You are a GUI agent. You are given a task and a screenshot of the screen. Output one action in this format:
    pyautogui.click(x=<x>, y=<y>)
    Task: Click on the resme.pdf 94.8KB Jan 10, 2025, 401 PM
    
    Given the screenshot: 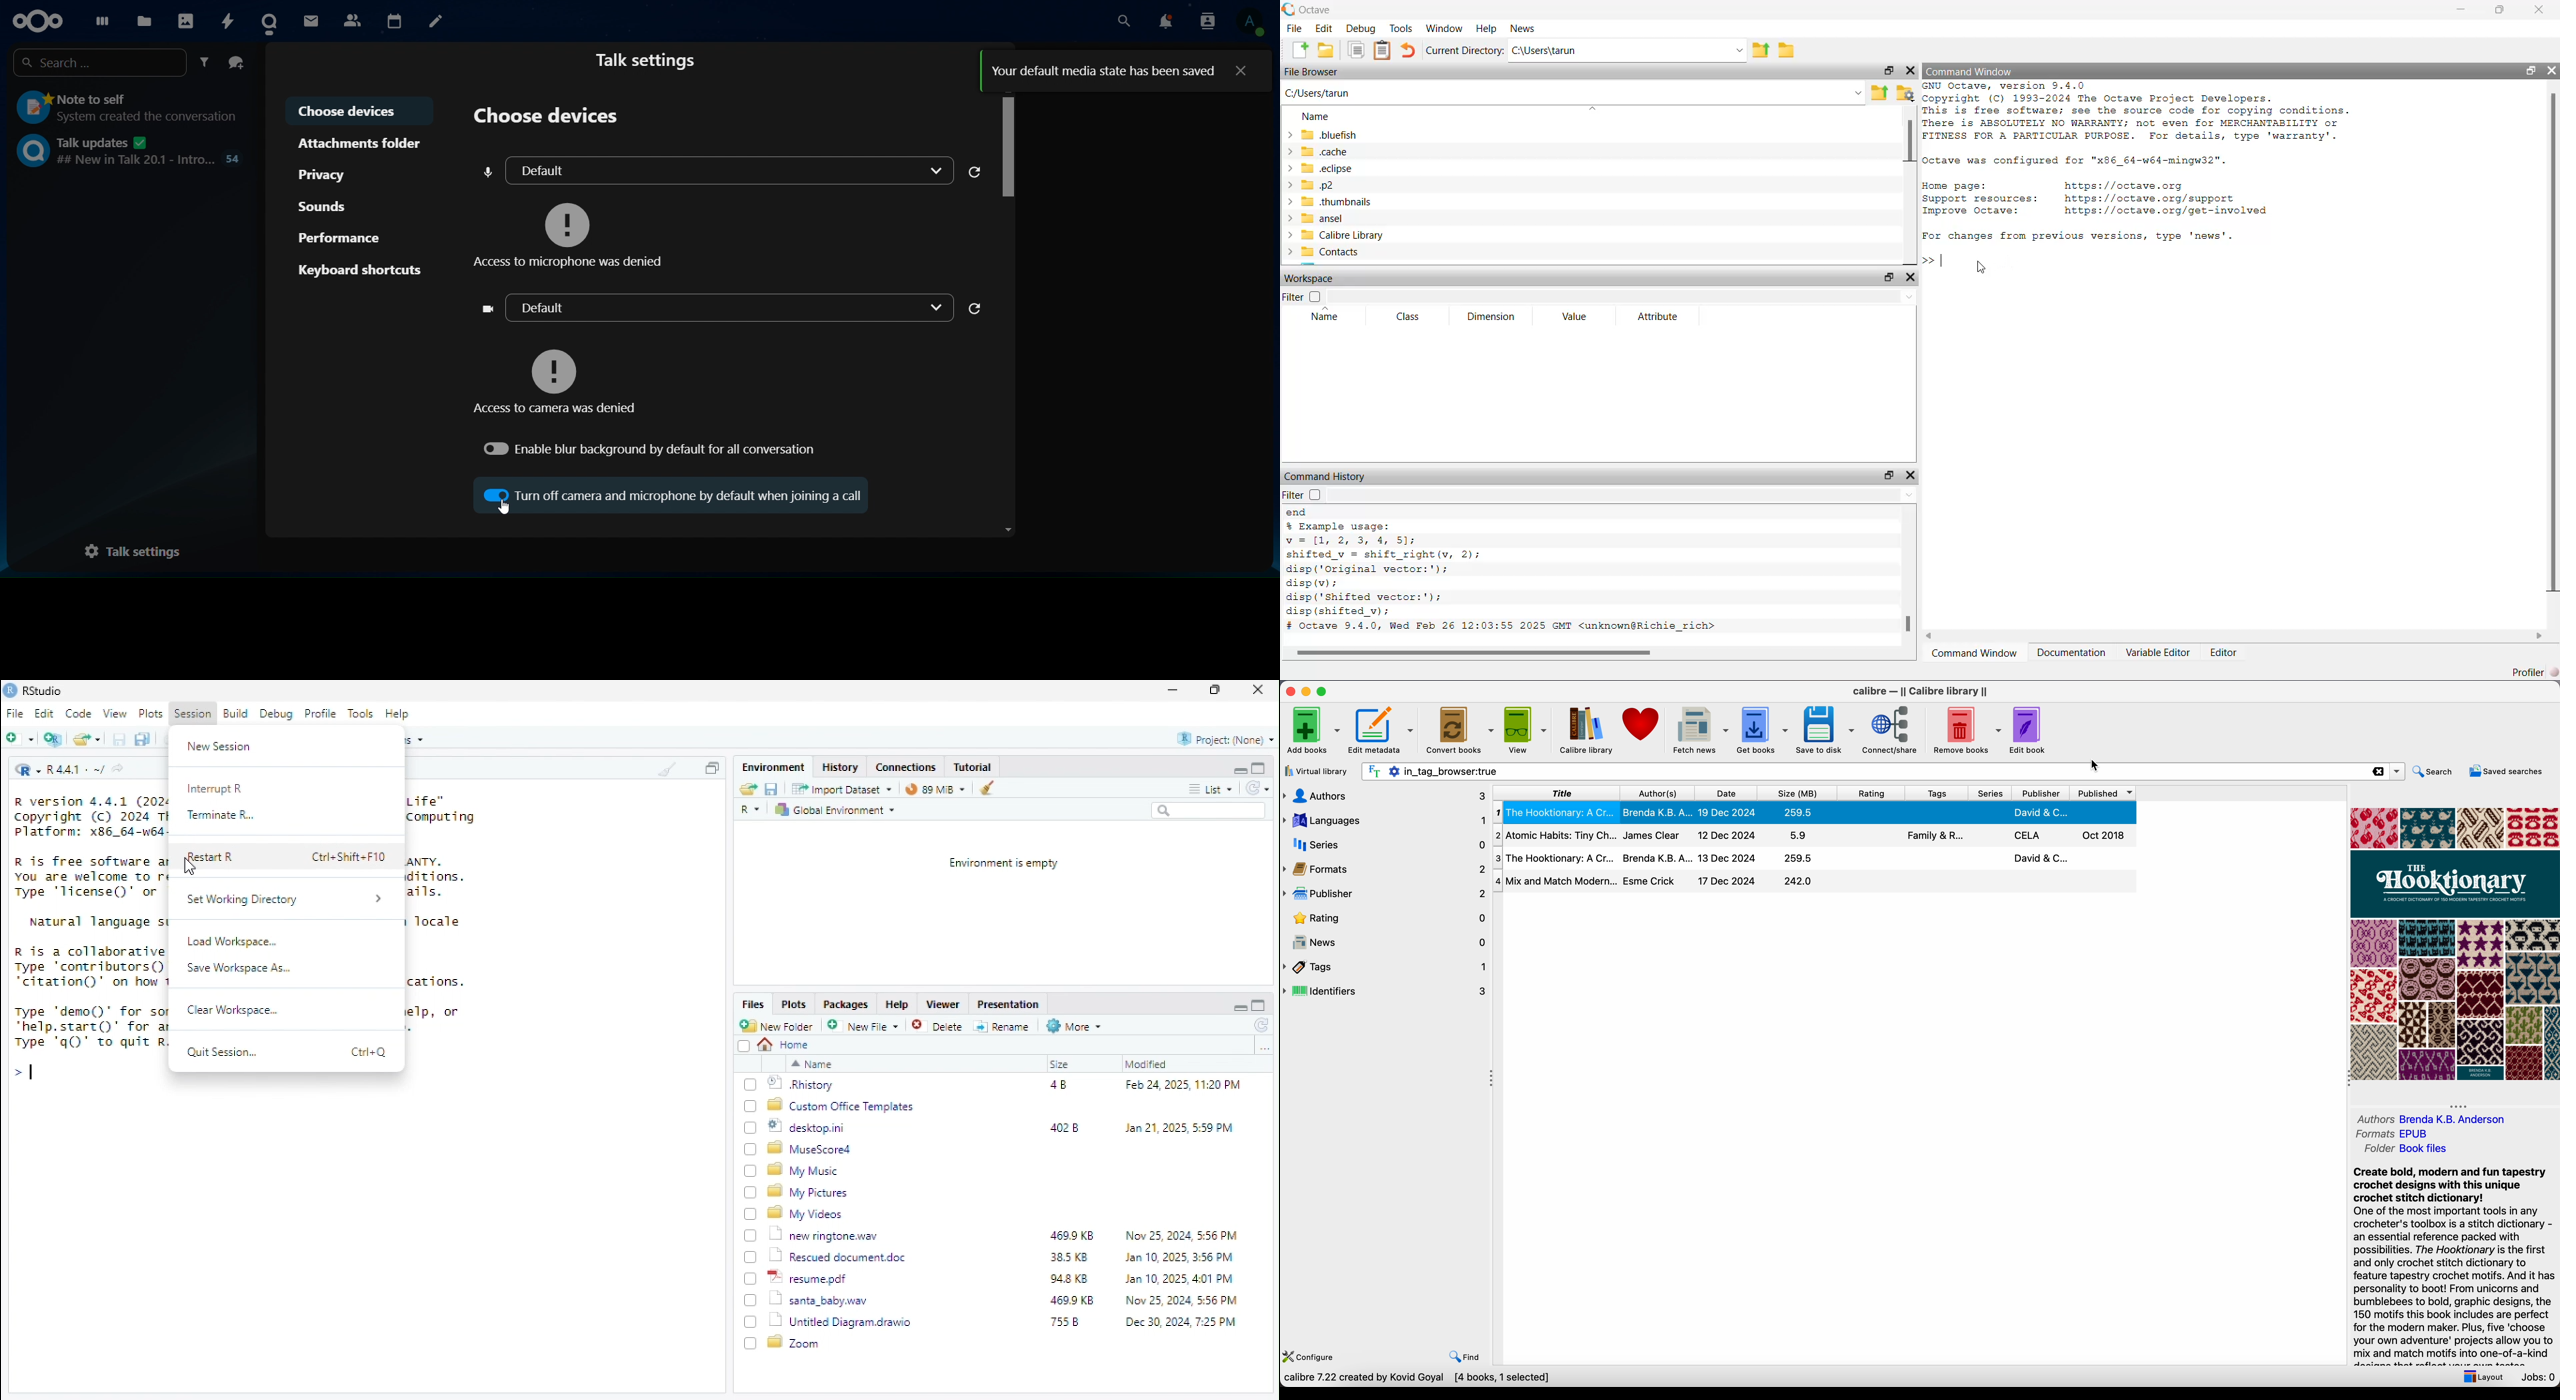 What is the action you would take?
    pyautogui.click(x=1007, y=1278)
    